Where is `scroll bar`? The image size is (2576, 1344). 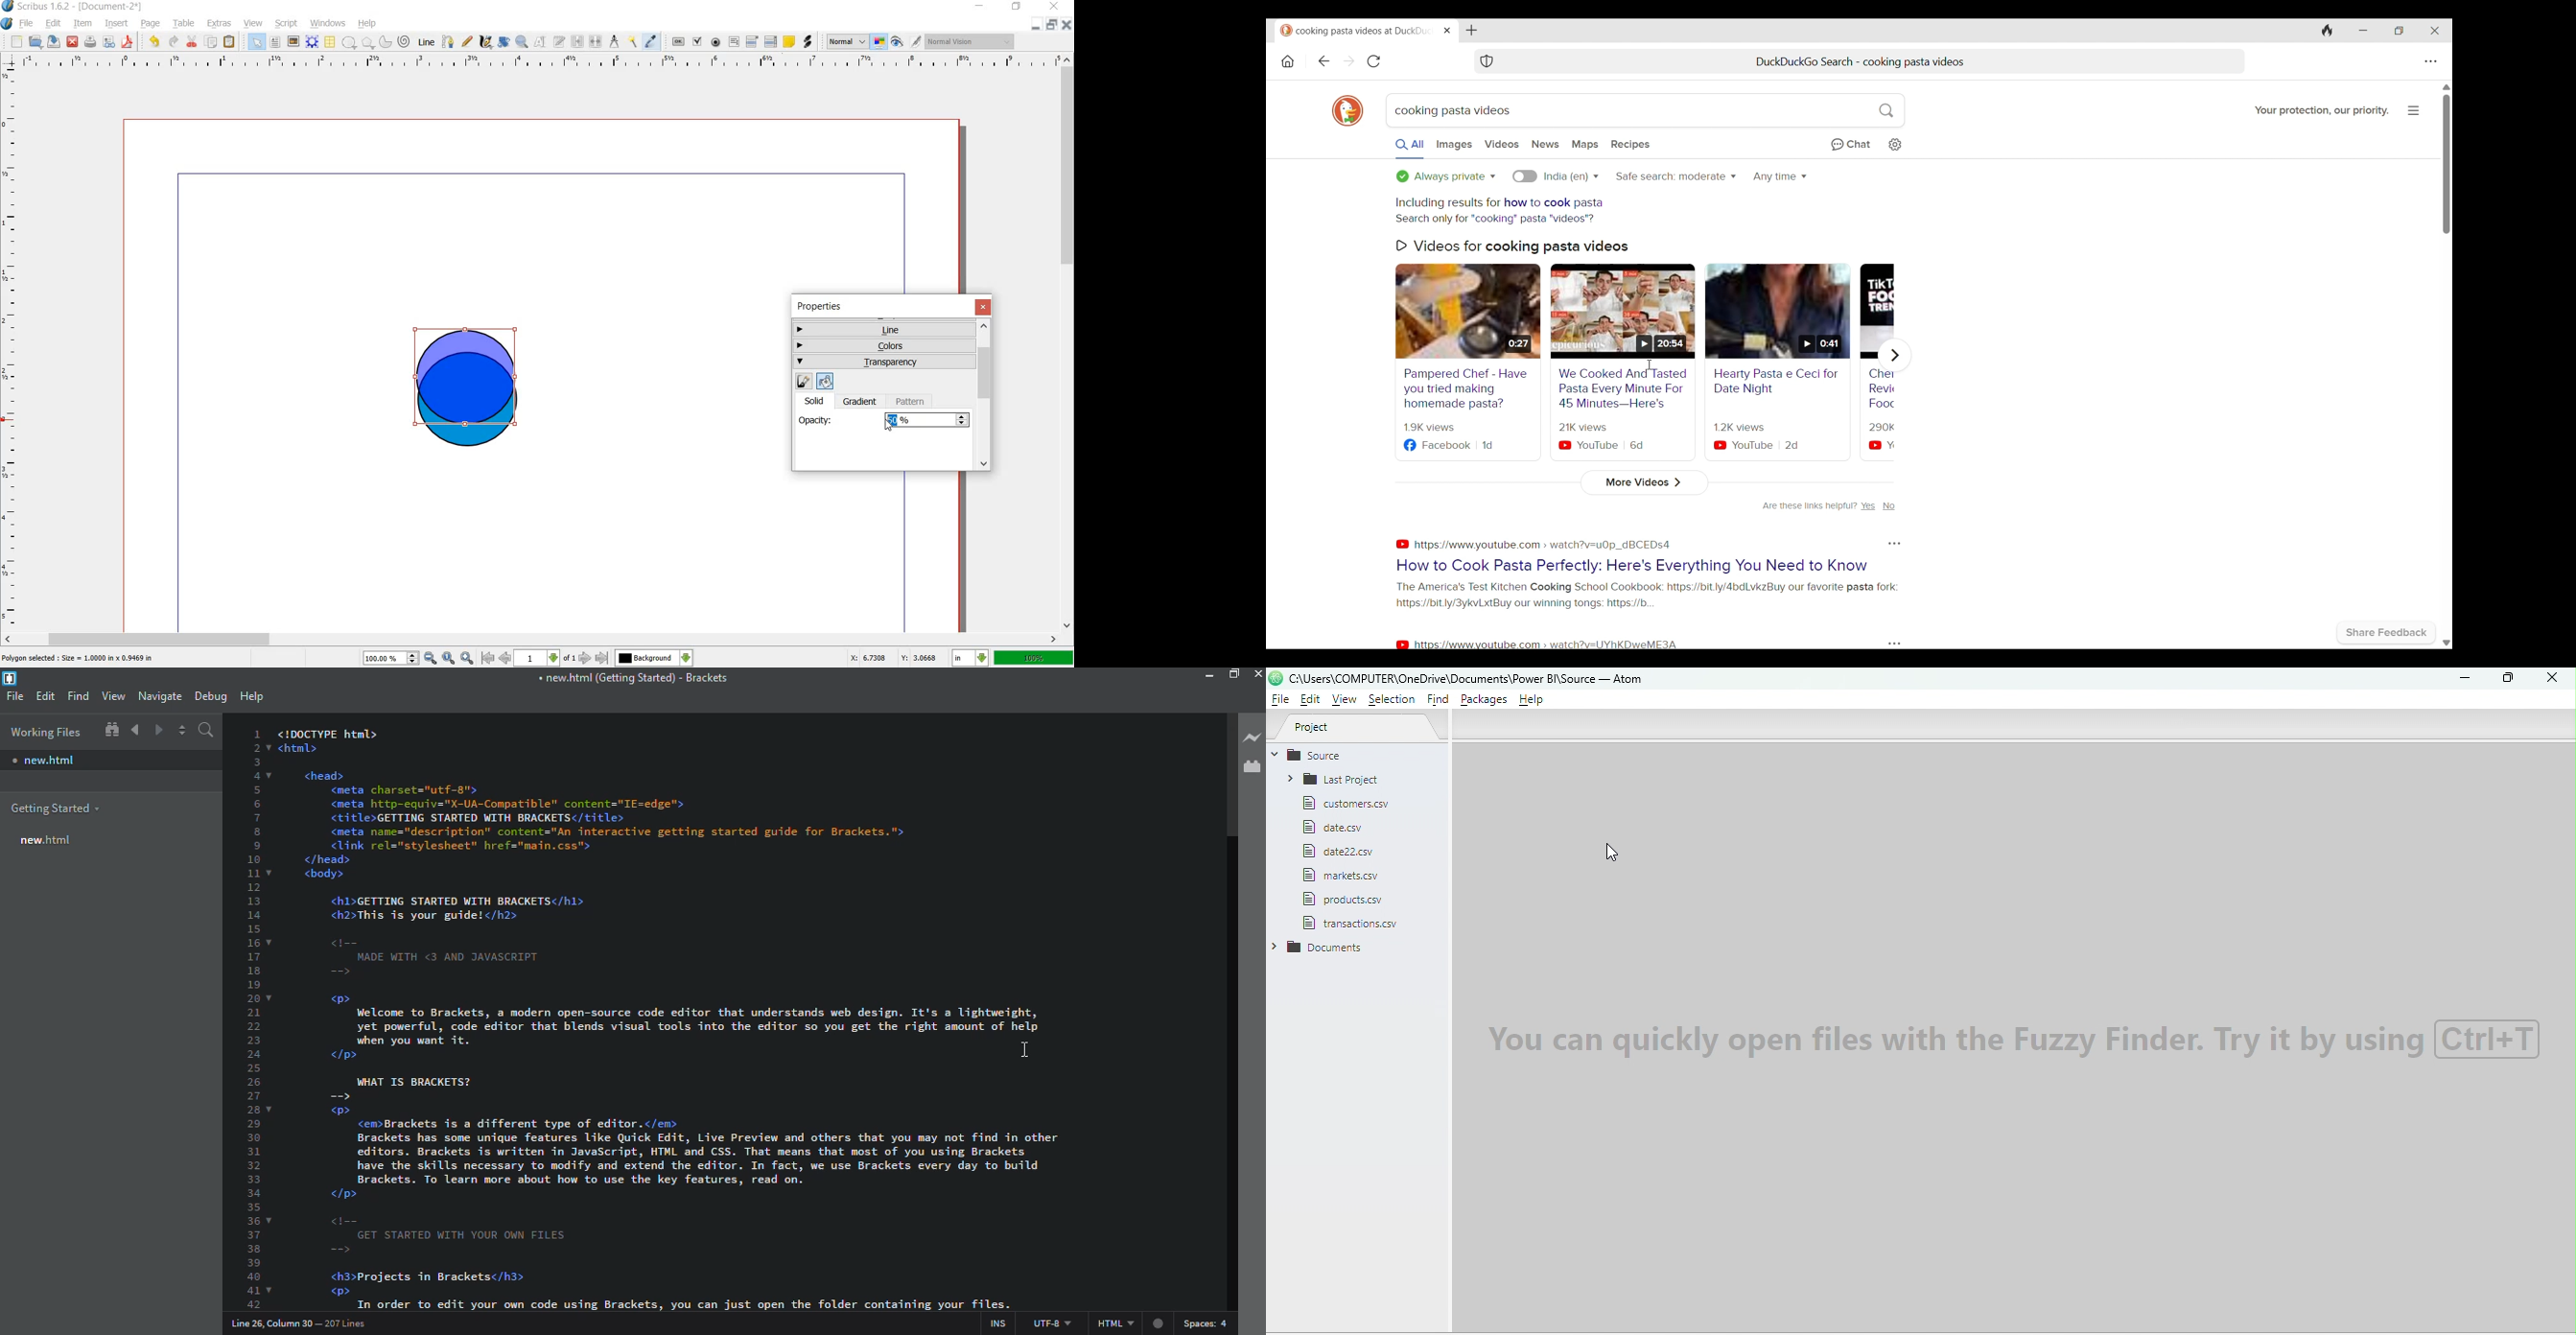 scroll bar is located at coordinates (531, 638).